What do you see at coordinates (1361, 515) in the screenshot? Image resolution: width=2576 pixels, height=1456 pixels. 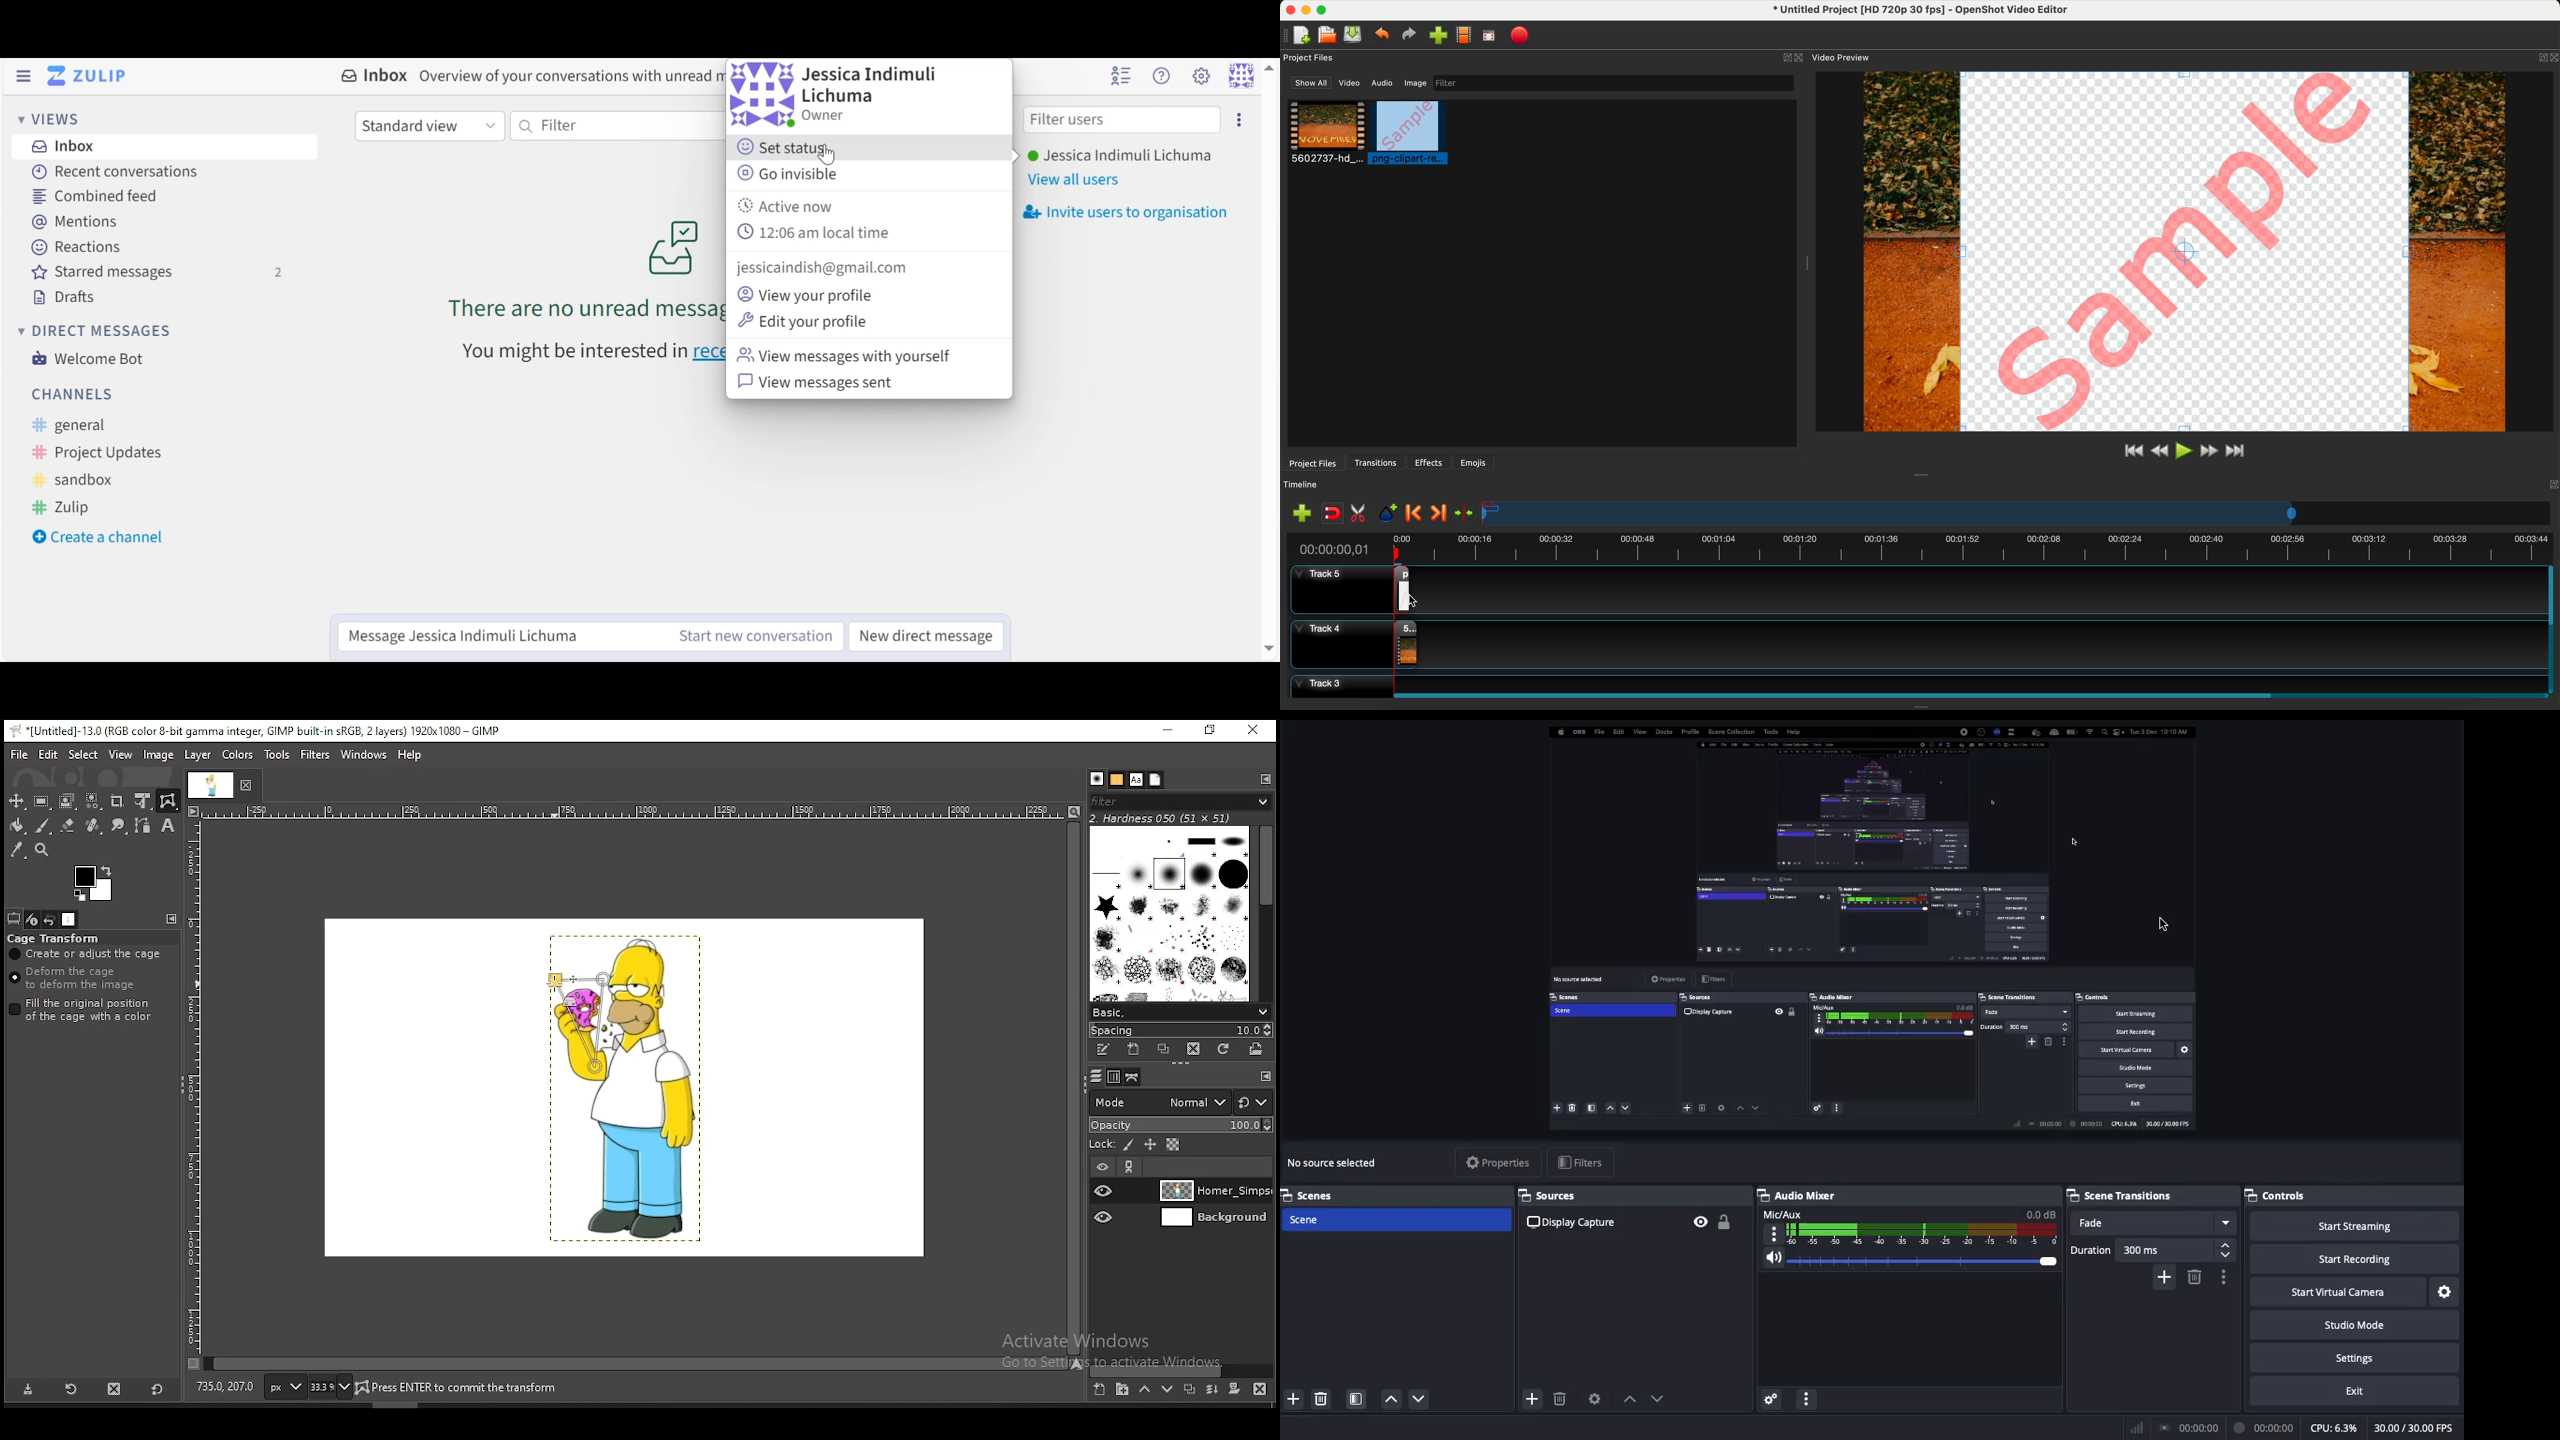 I see `enable razor` at bounding box center [1361, 515].